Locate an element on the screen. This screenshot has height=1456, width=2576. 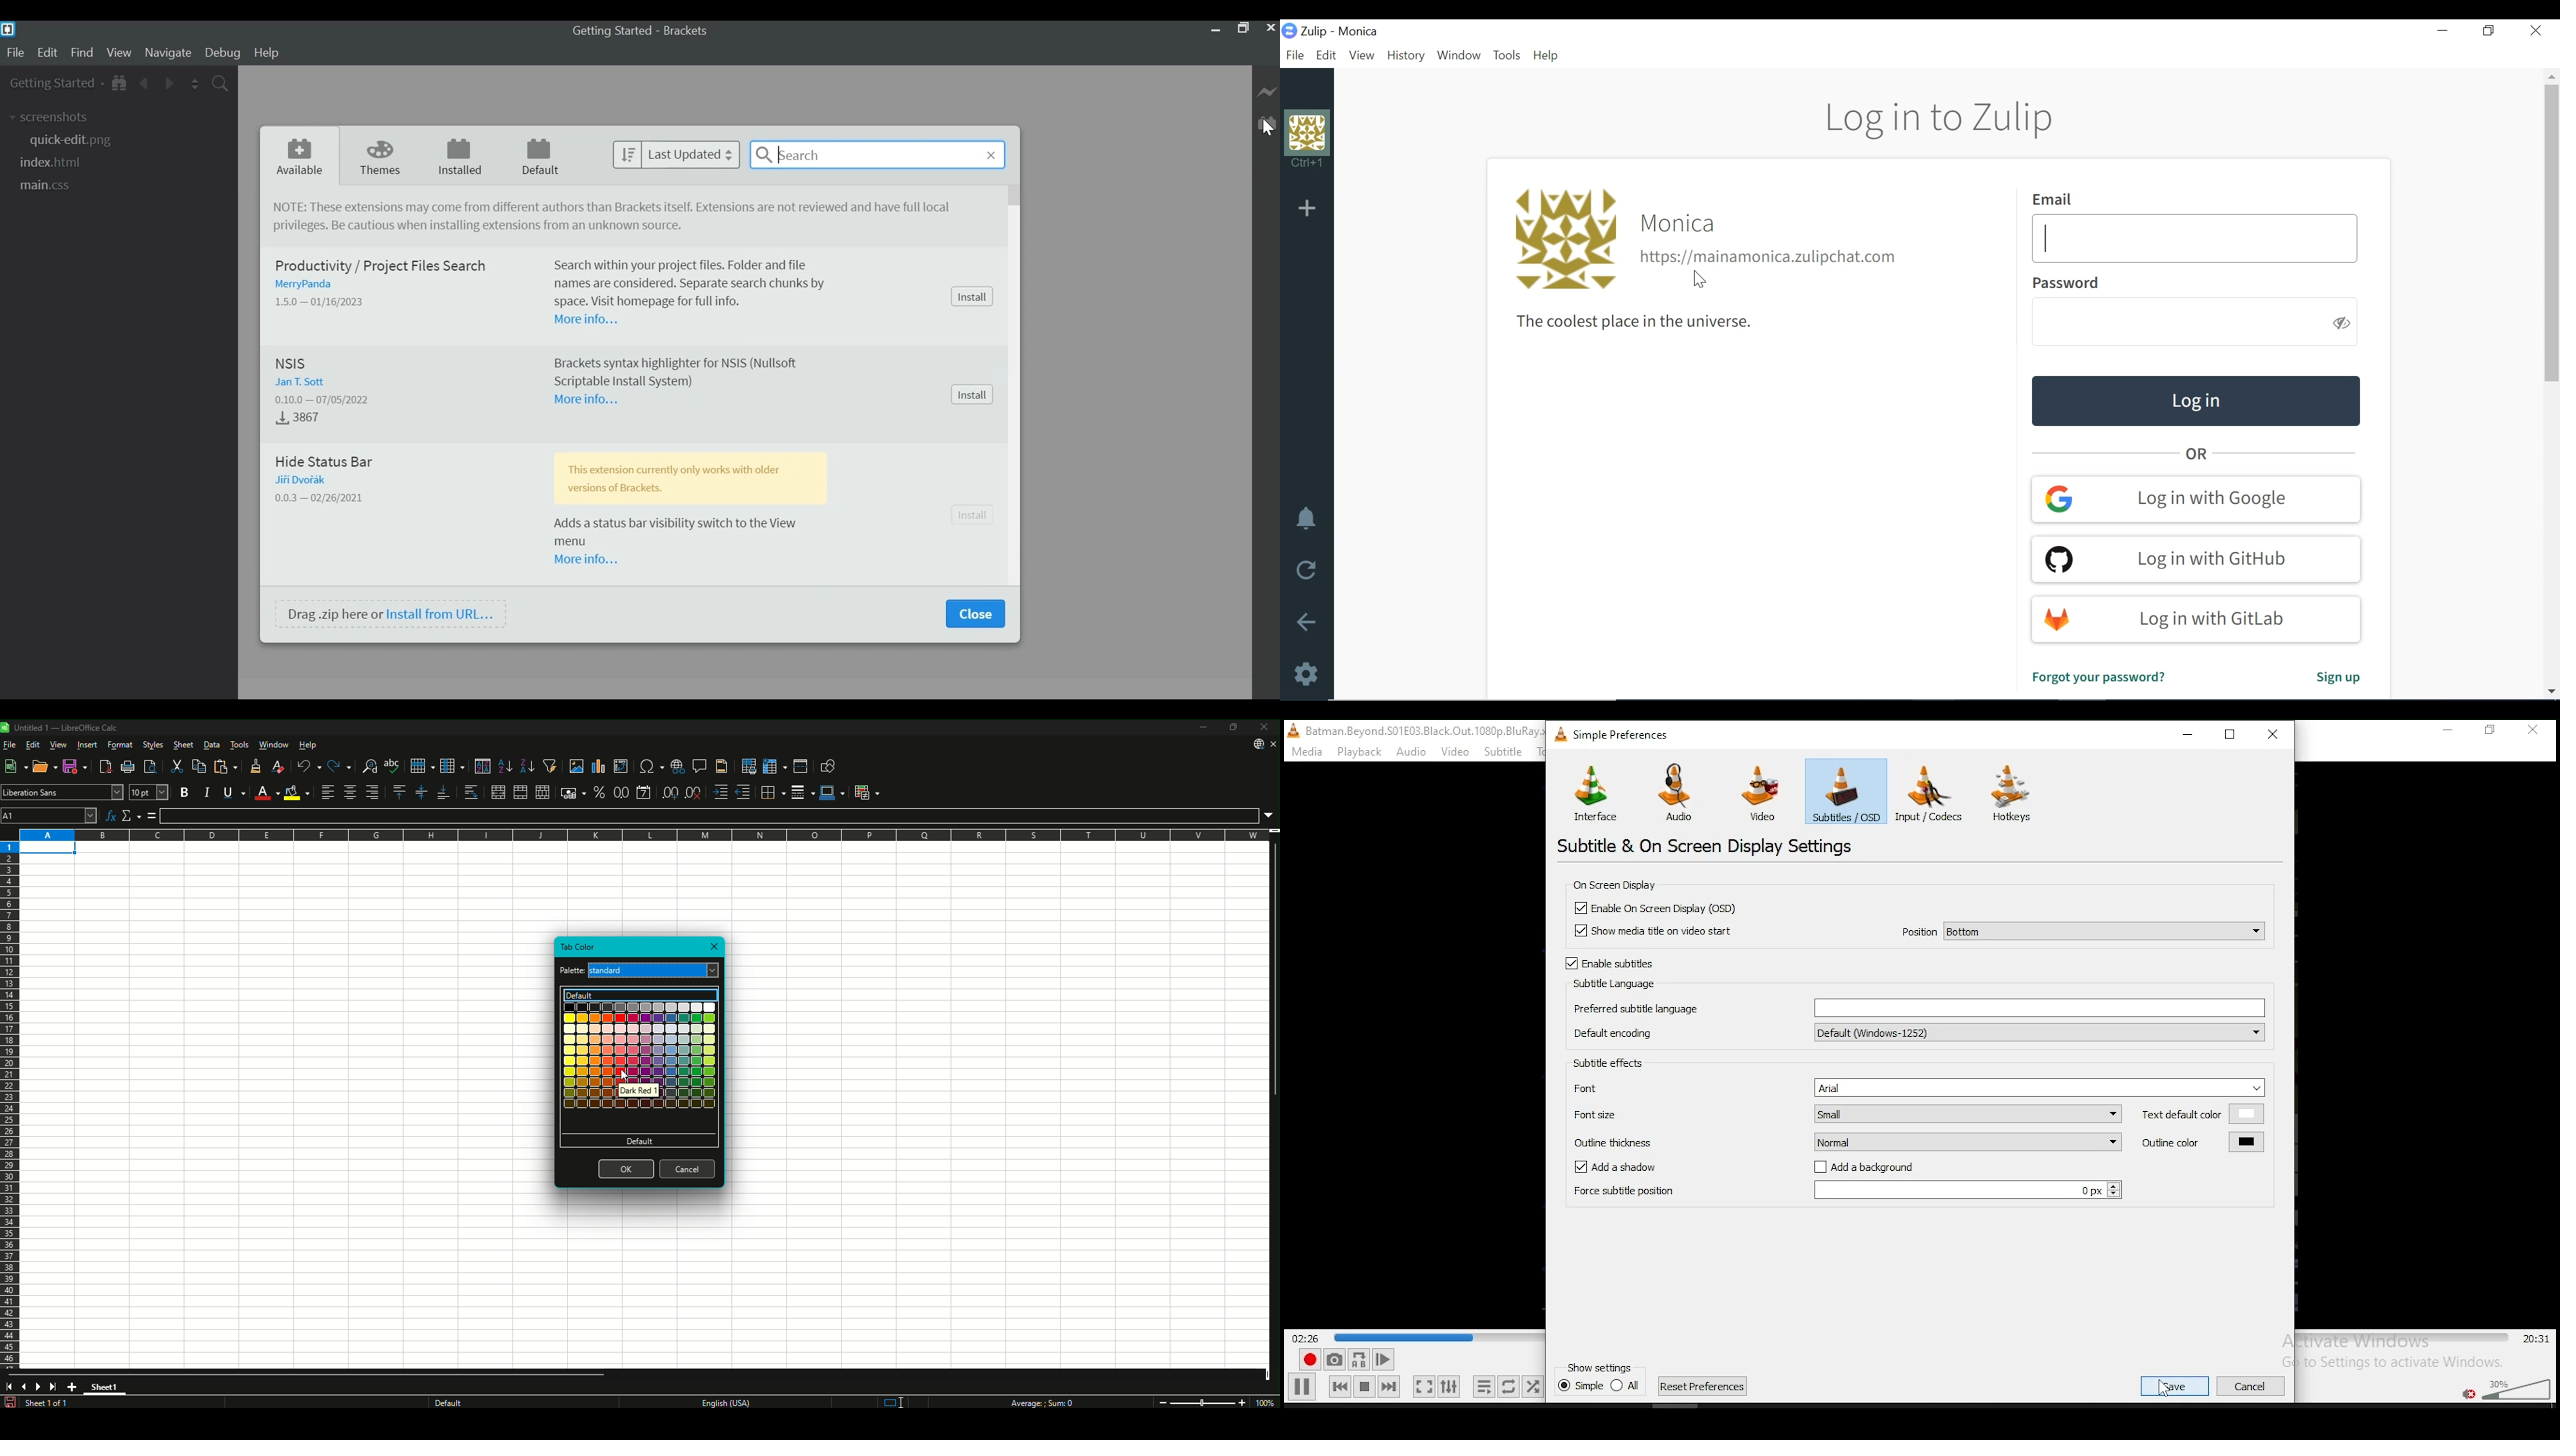
Font Color is located at coordinates (267, 793).